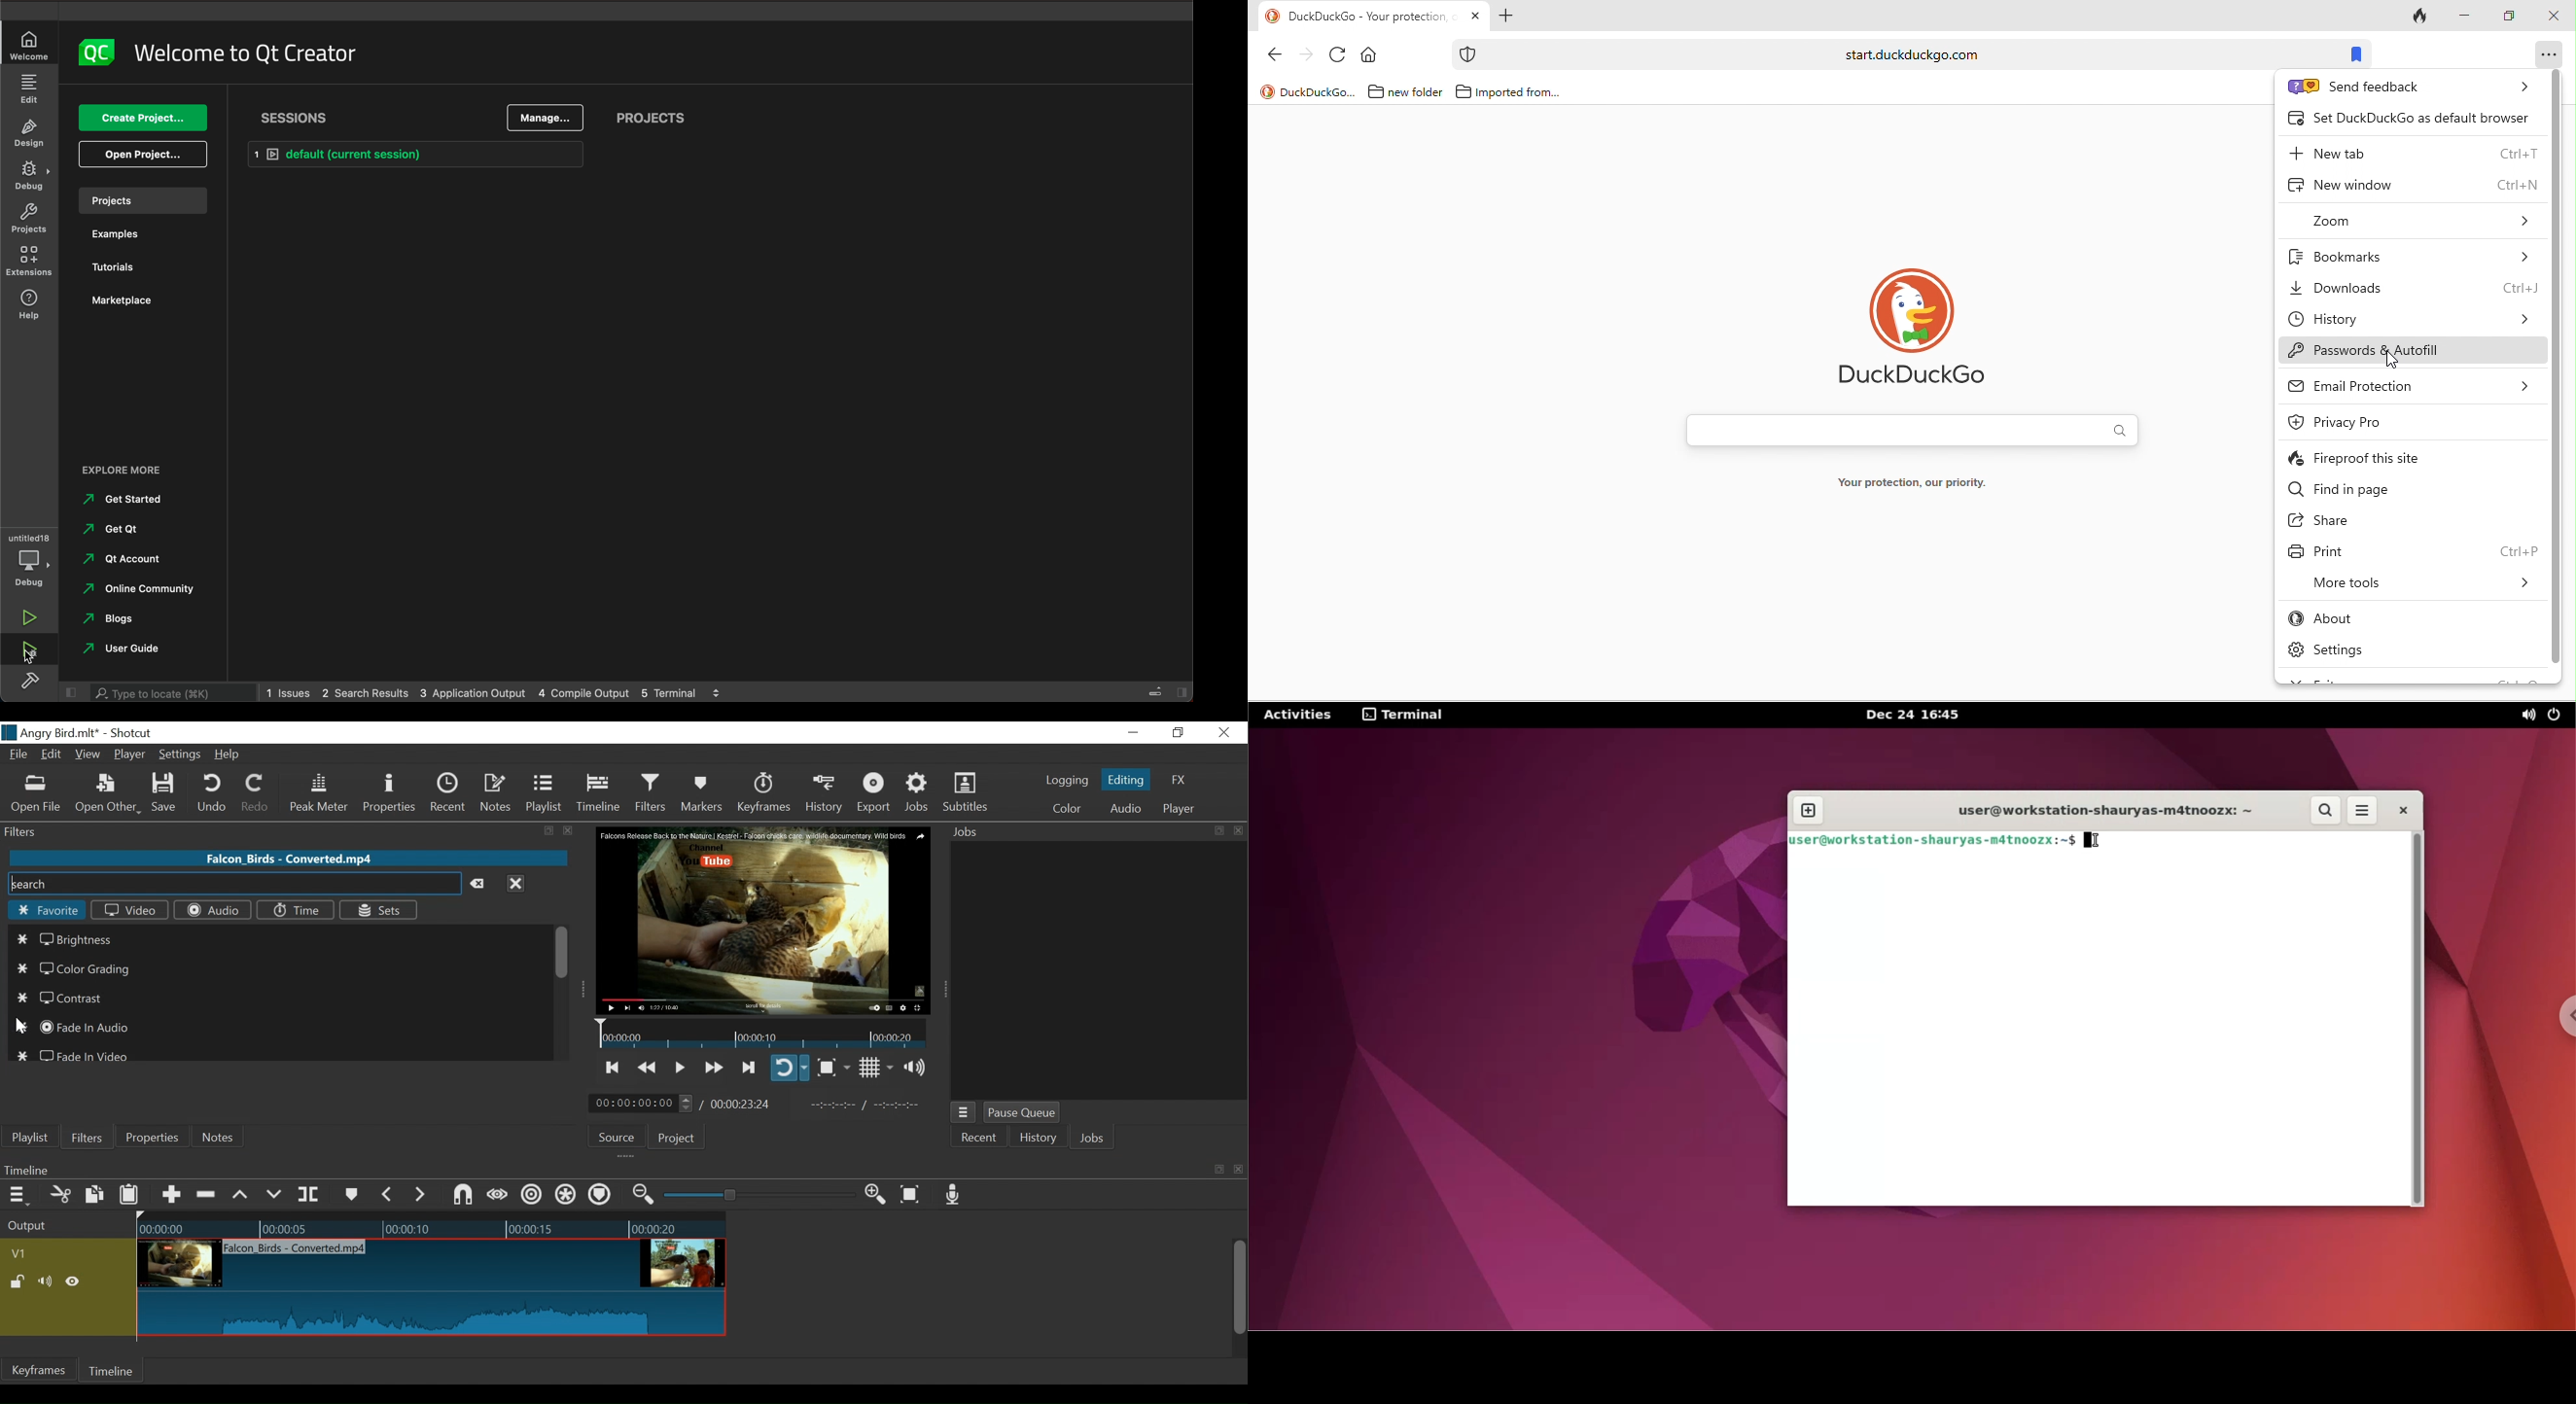 Image resolution: width=2576 pixels, height=1428 pixels. What do you see at coordinates (274, 1106) in the screenshot?
I see `View as icons` at bounding box center [274, 1106].